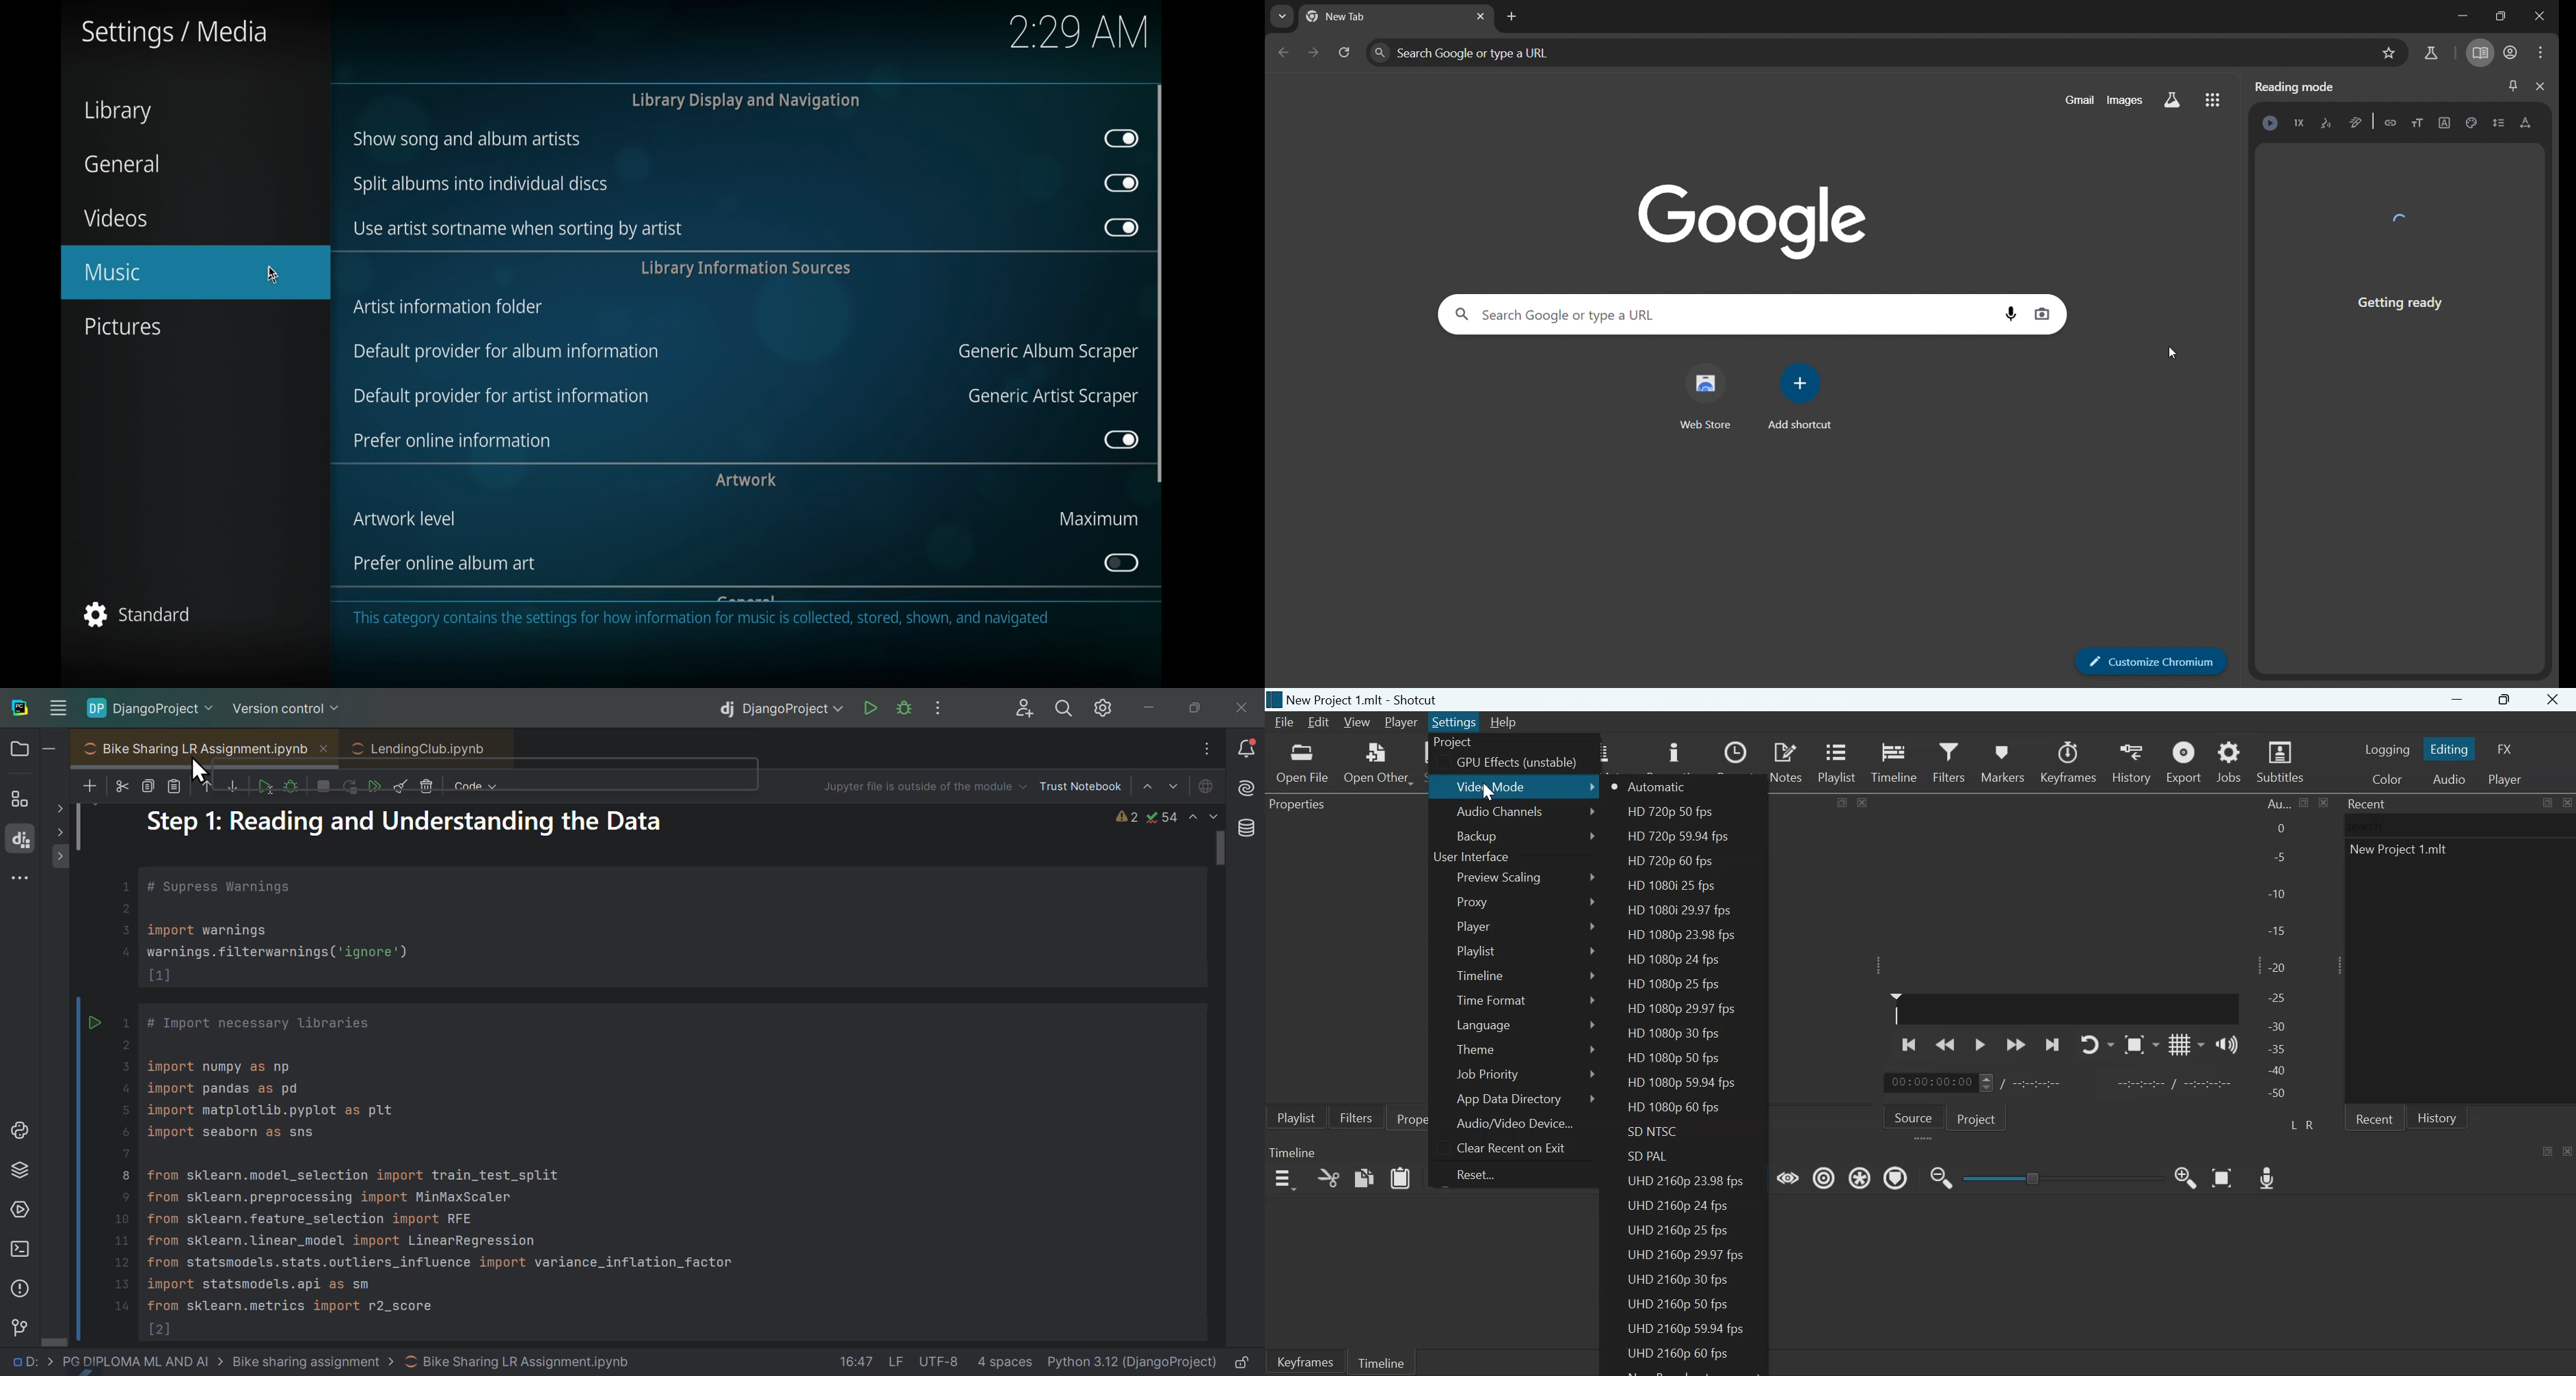 The height and width of the screenshot is (1400, 2576). I want to click on toggle button, so click(1120, 440).